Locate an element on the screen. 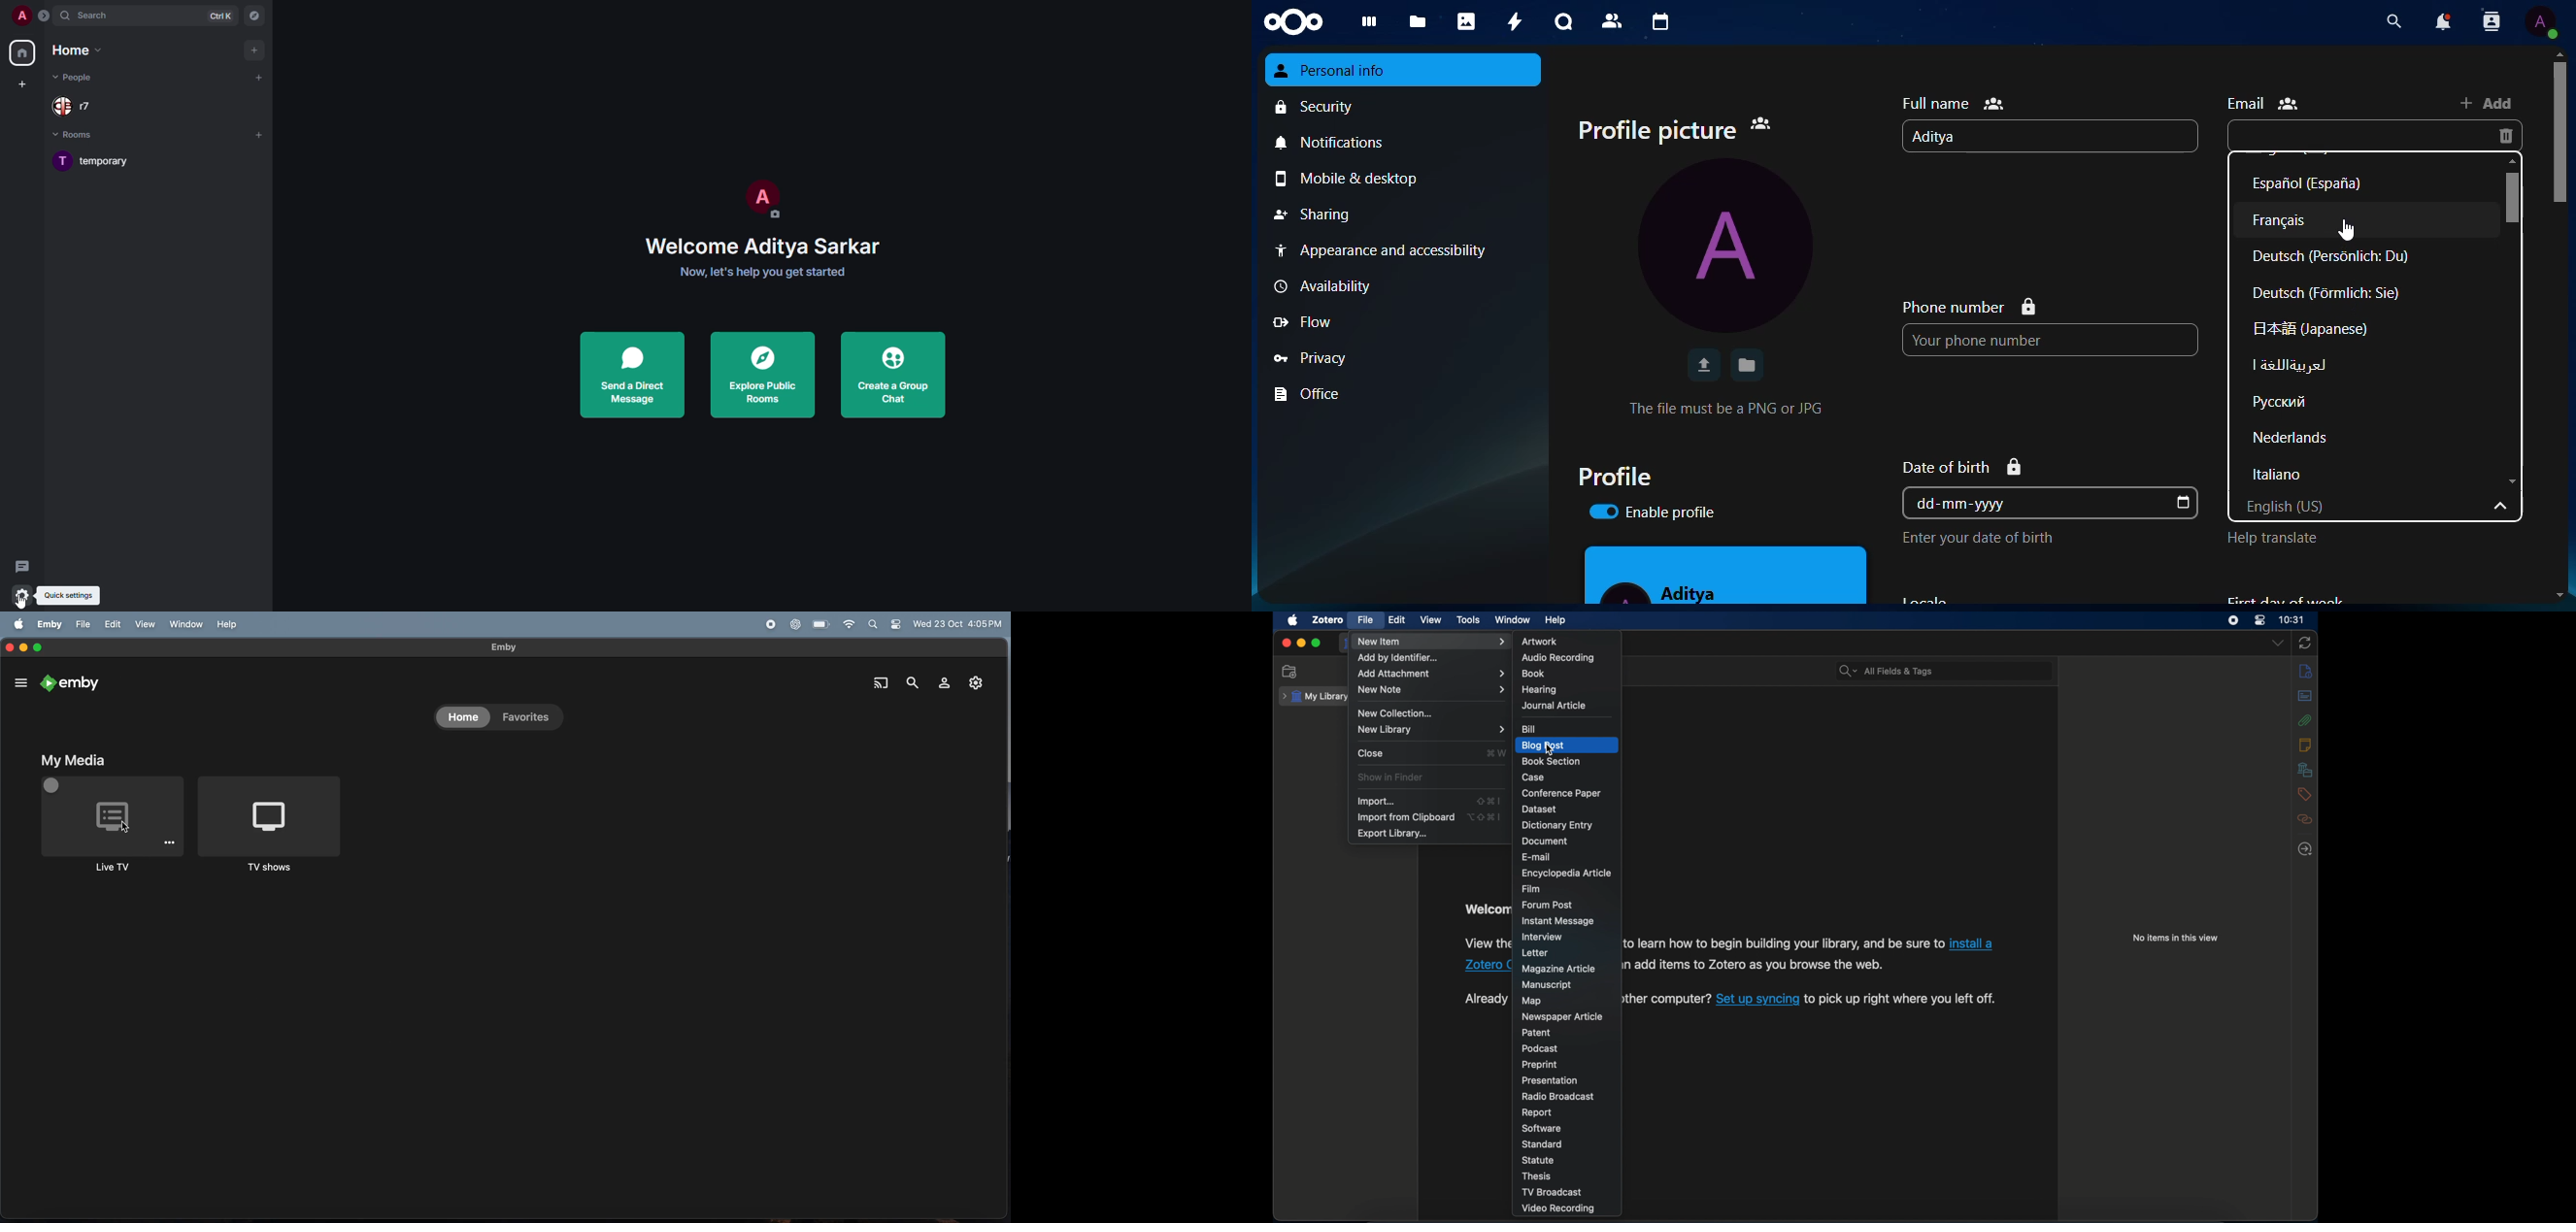 The image size is (2576, 1232). phone number is located at coordinates (1969, 306).